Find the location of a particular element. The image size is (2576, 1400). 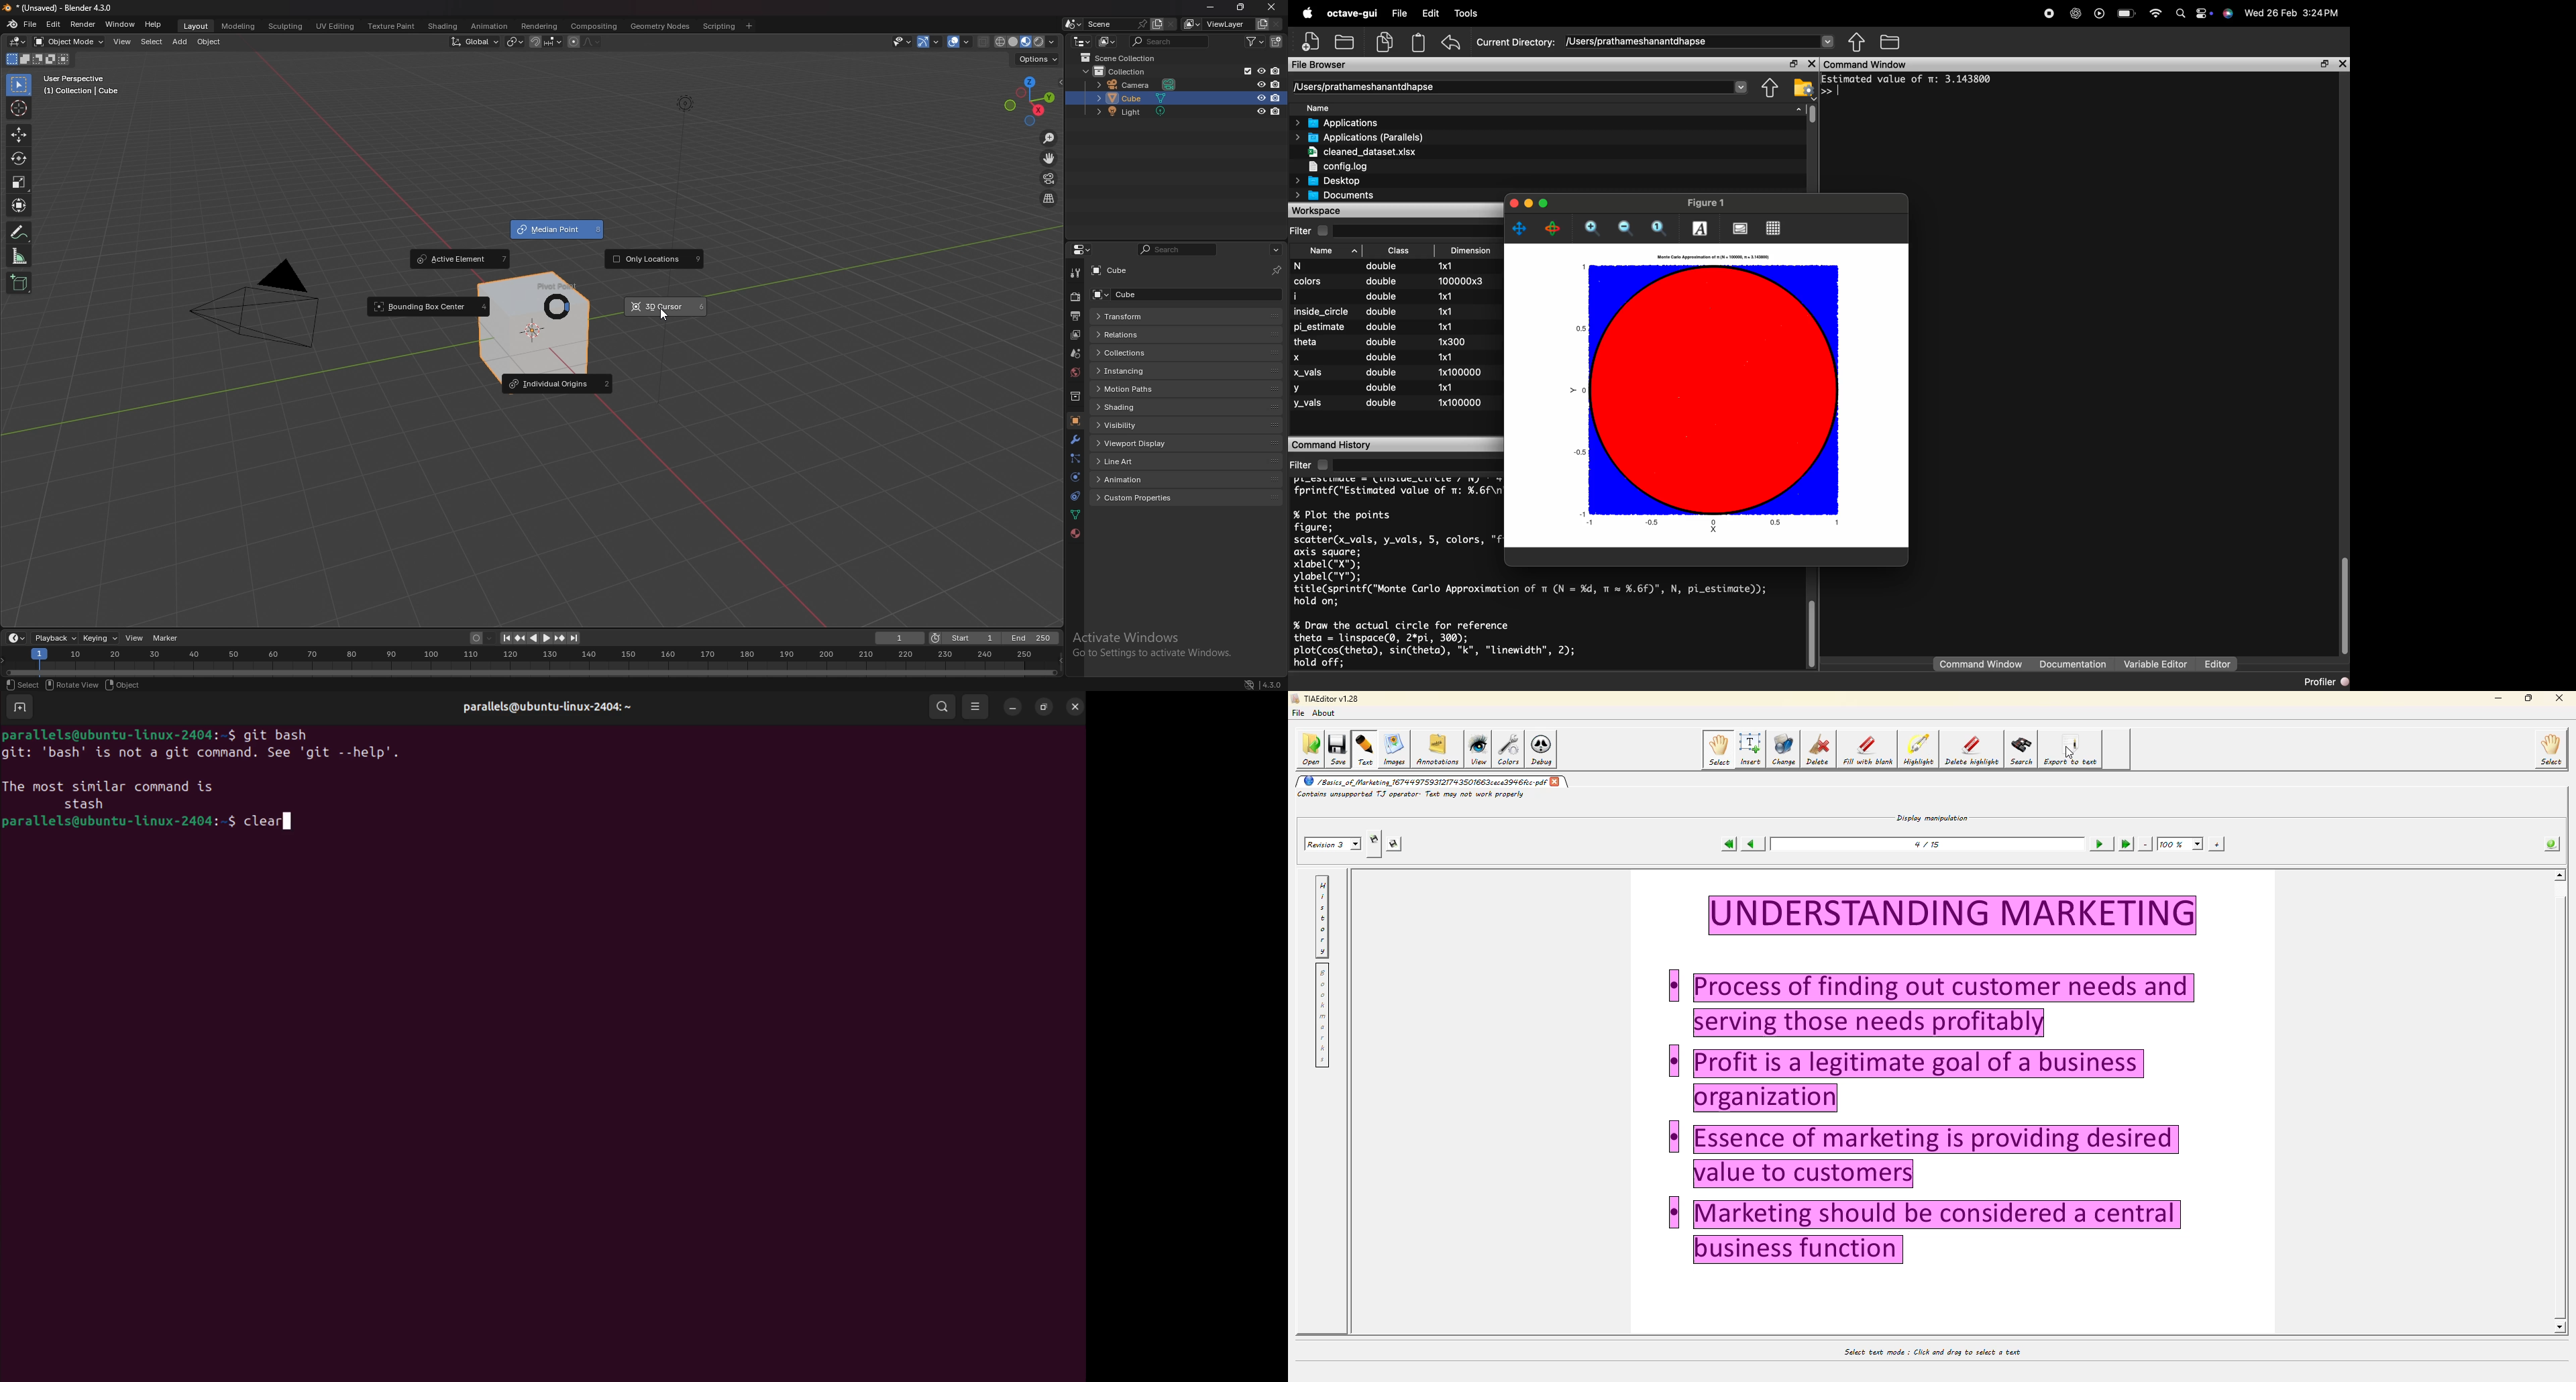

zoom is located at coordinates (1049, 138).